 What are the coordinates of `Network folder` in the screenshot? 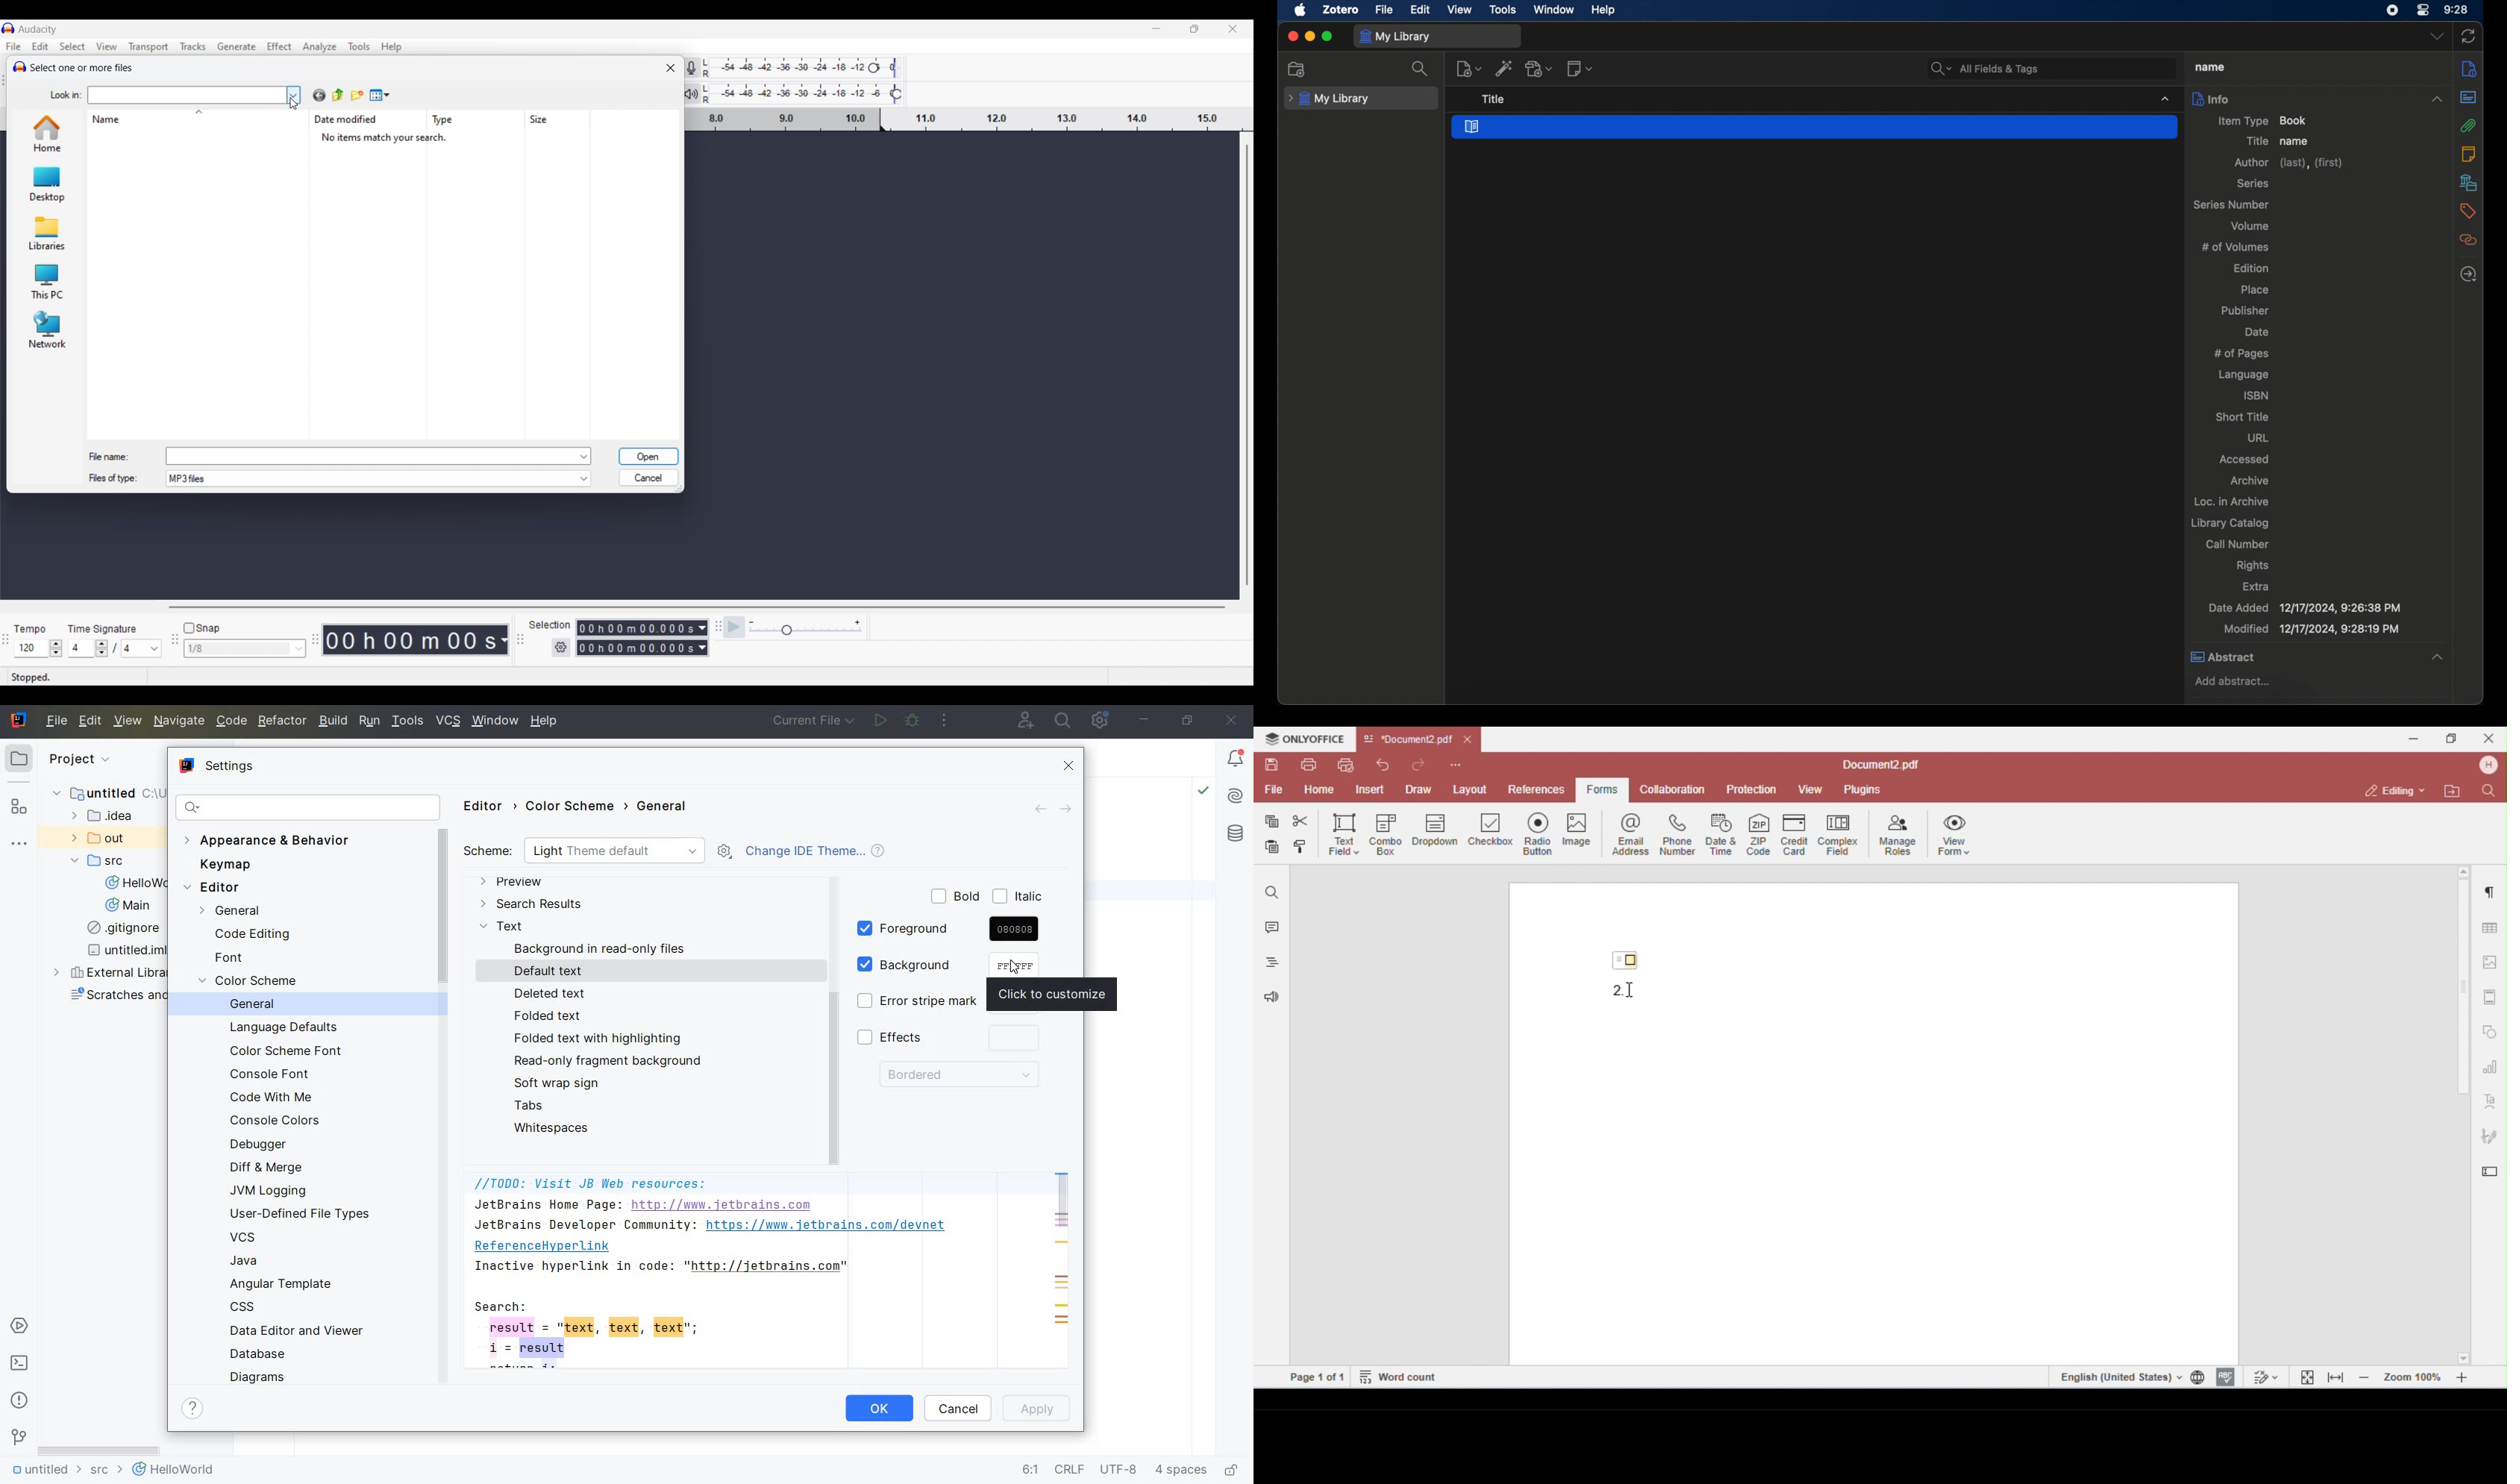 It's located at (46, 330).